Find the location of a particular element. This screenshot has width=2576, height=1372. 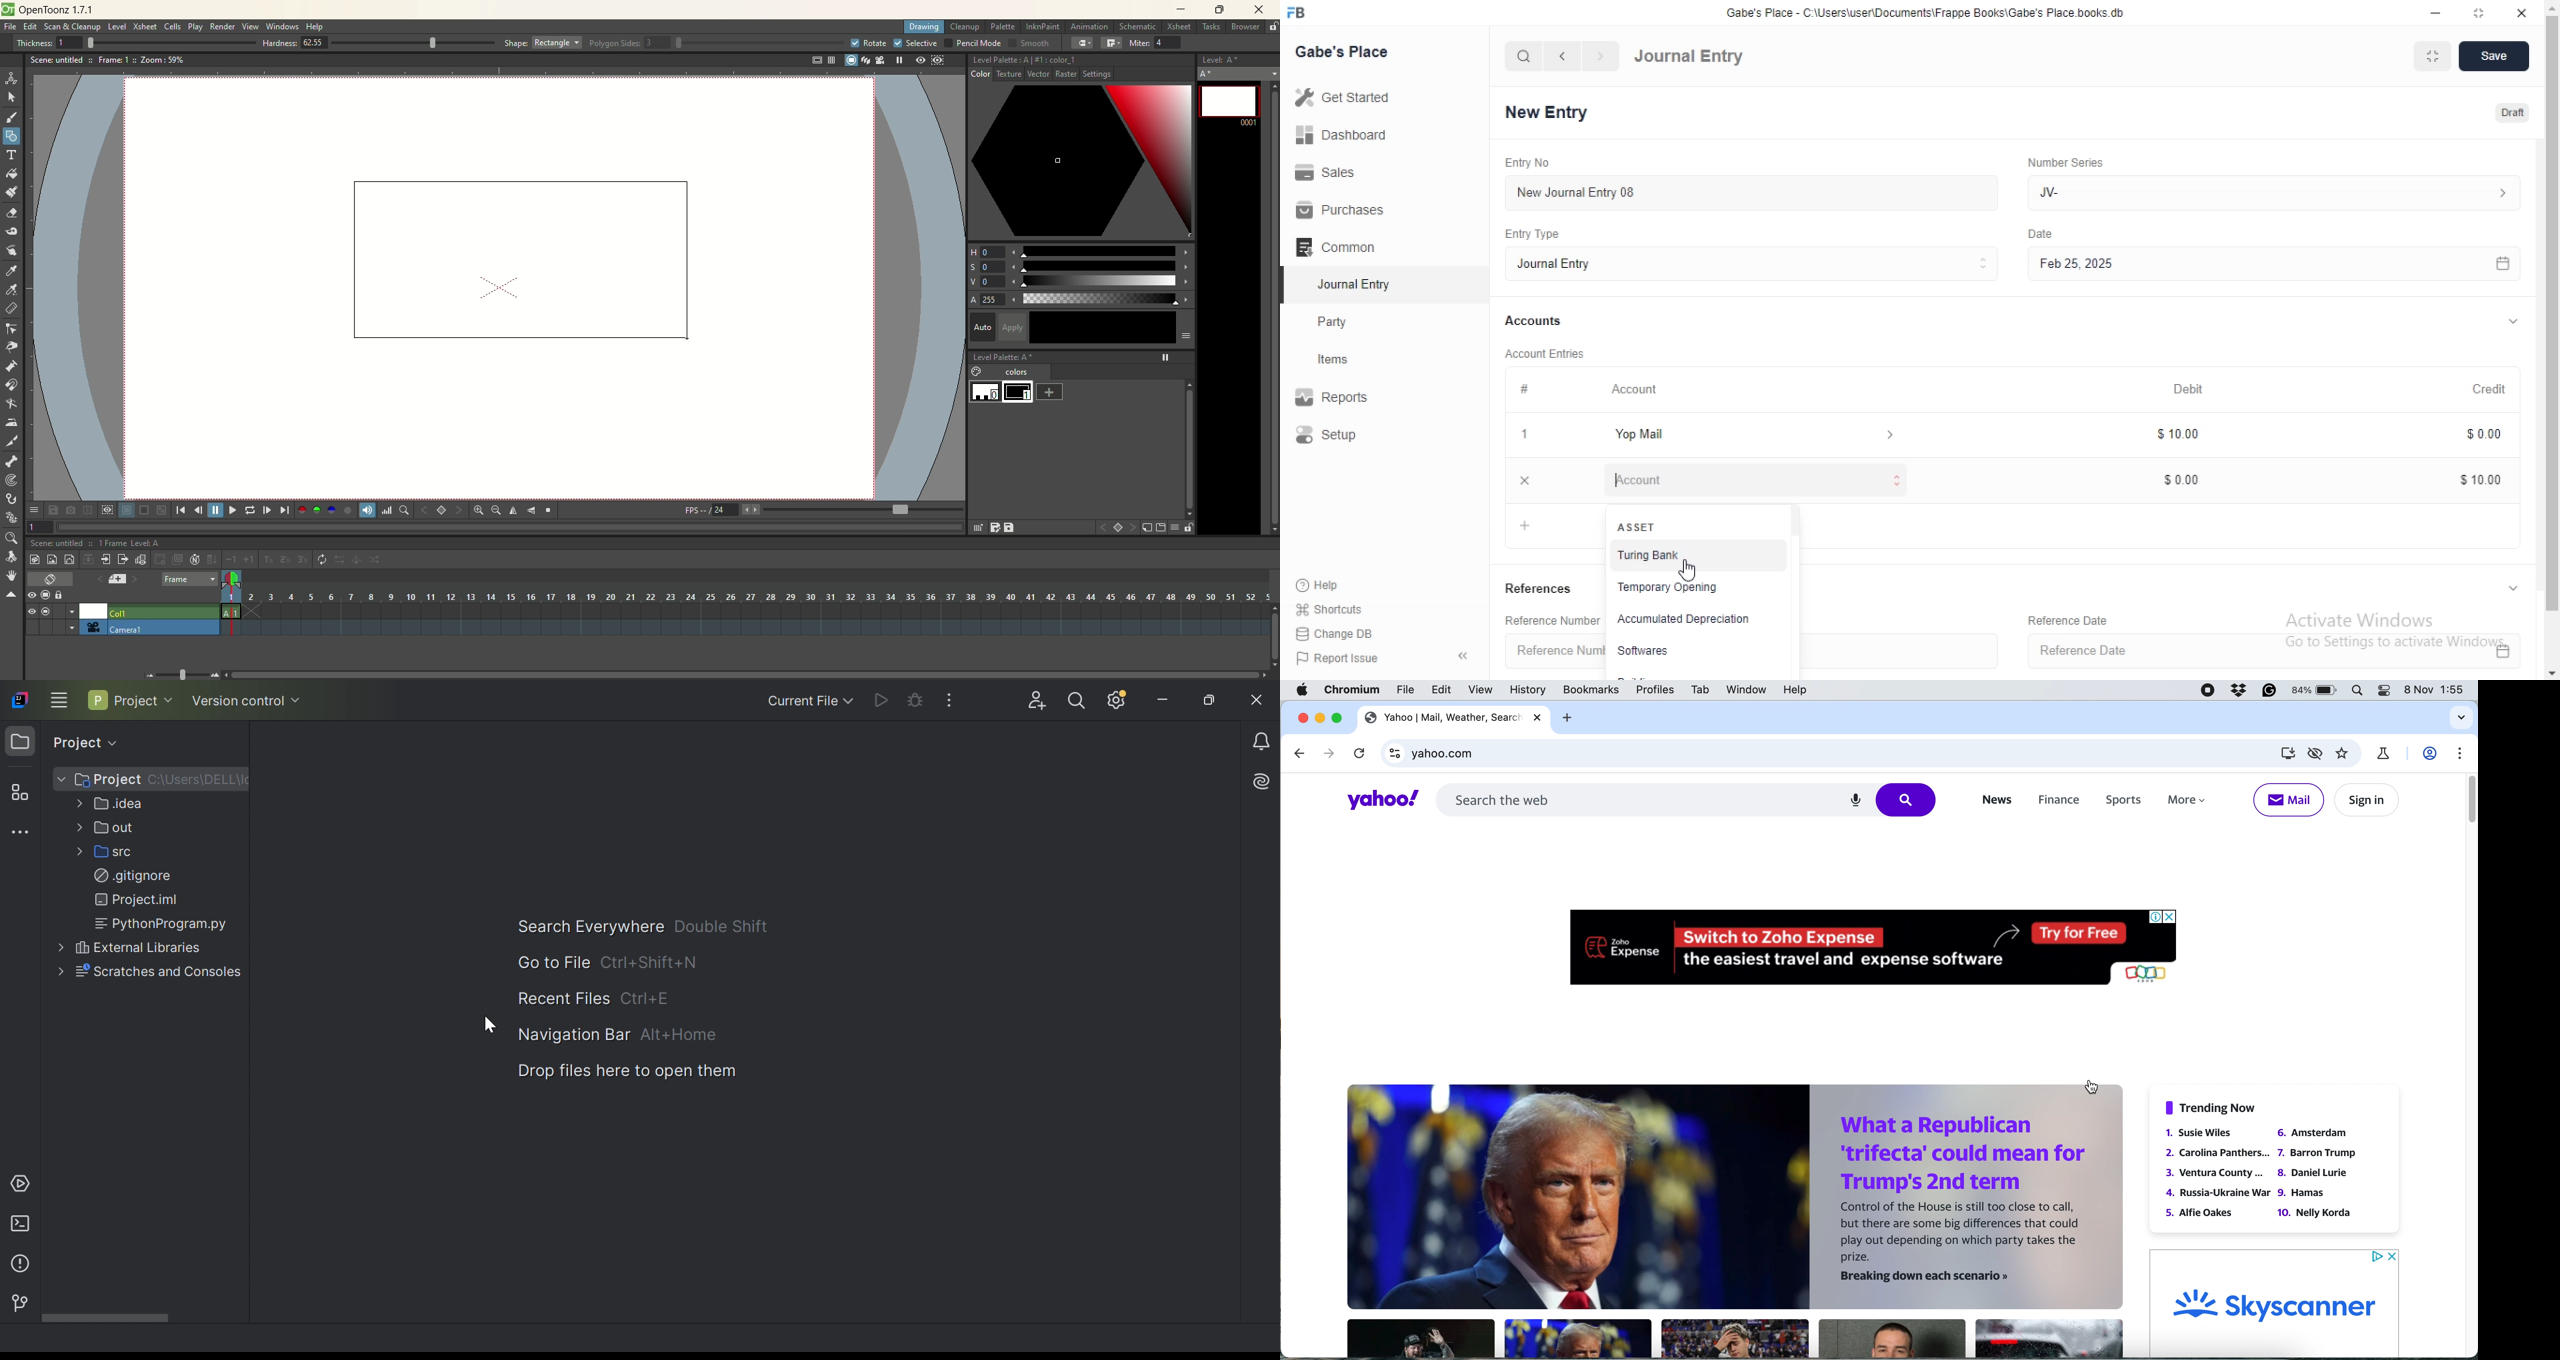

Journal Entry is located at coordinates (1754, 265).